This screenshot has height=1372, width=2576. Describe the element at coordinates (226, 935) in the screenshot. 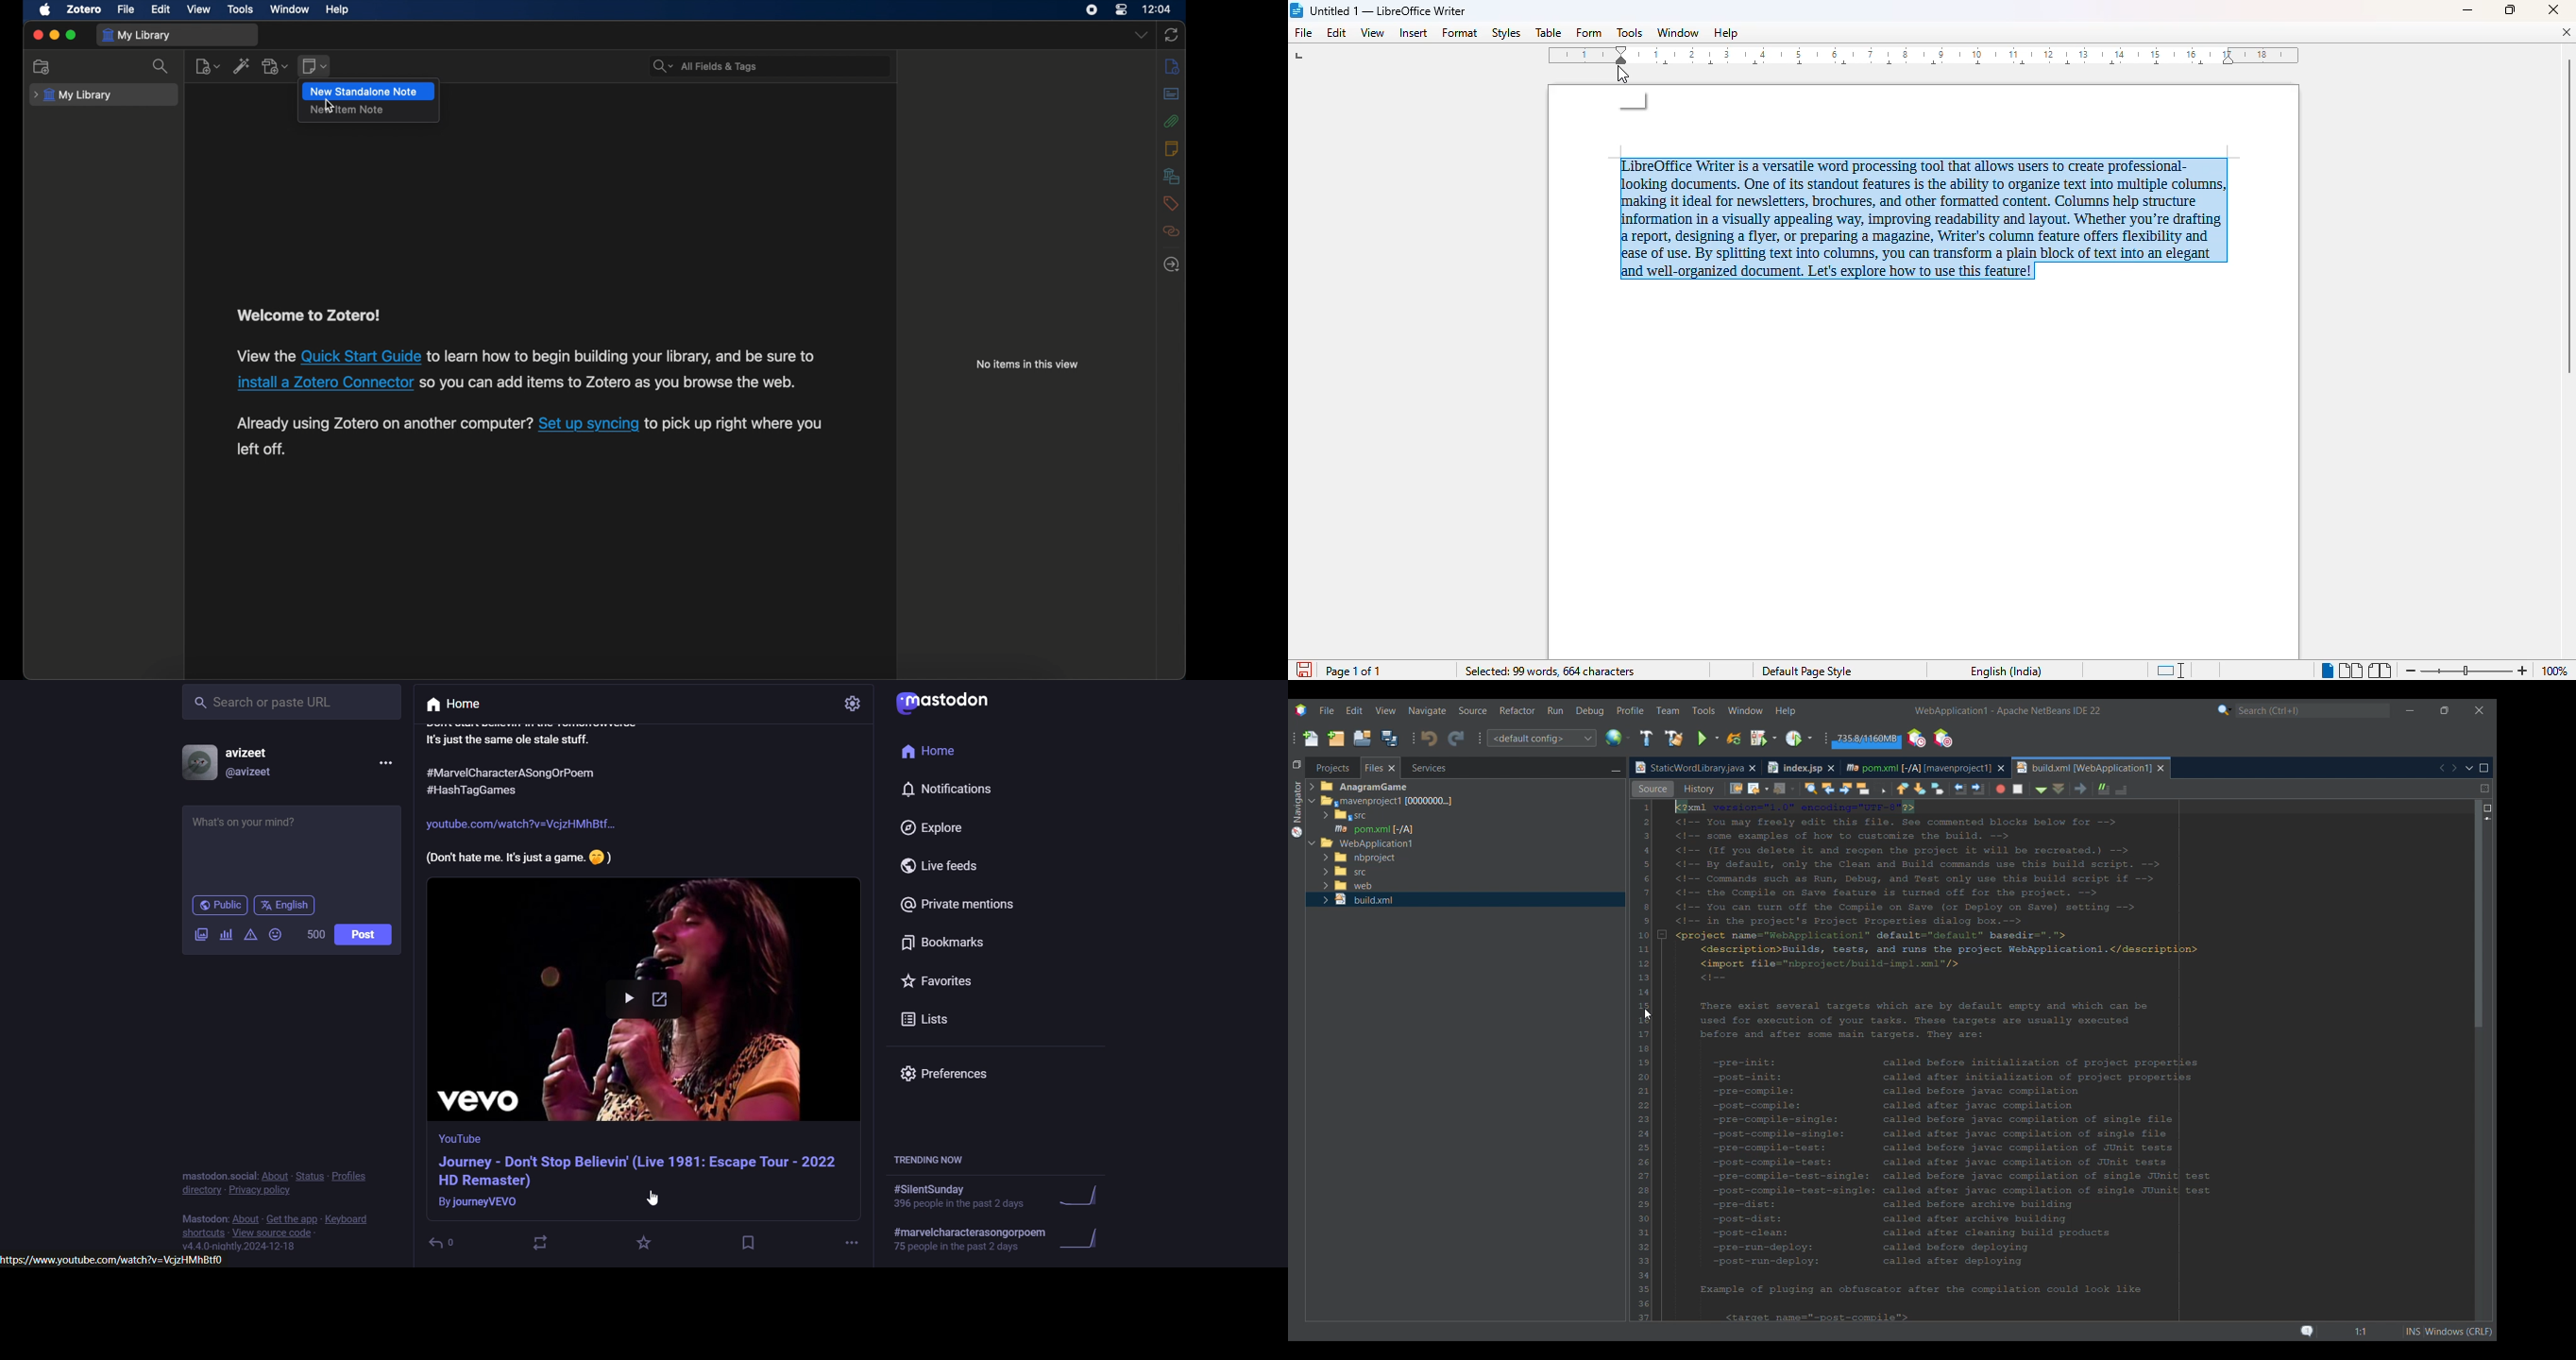

I see `add a poll` at that location.